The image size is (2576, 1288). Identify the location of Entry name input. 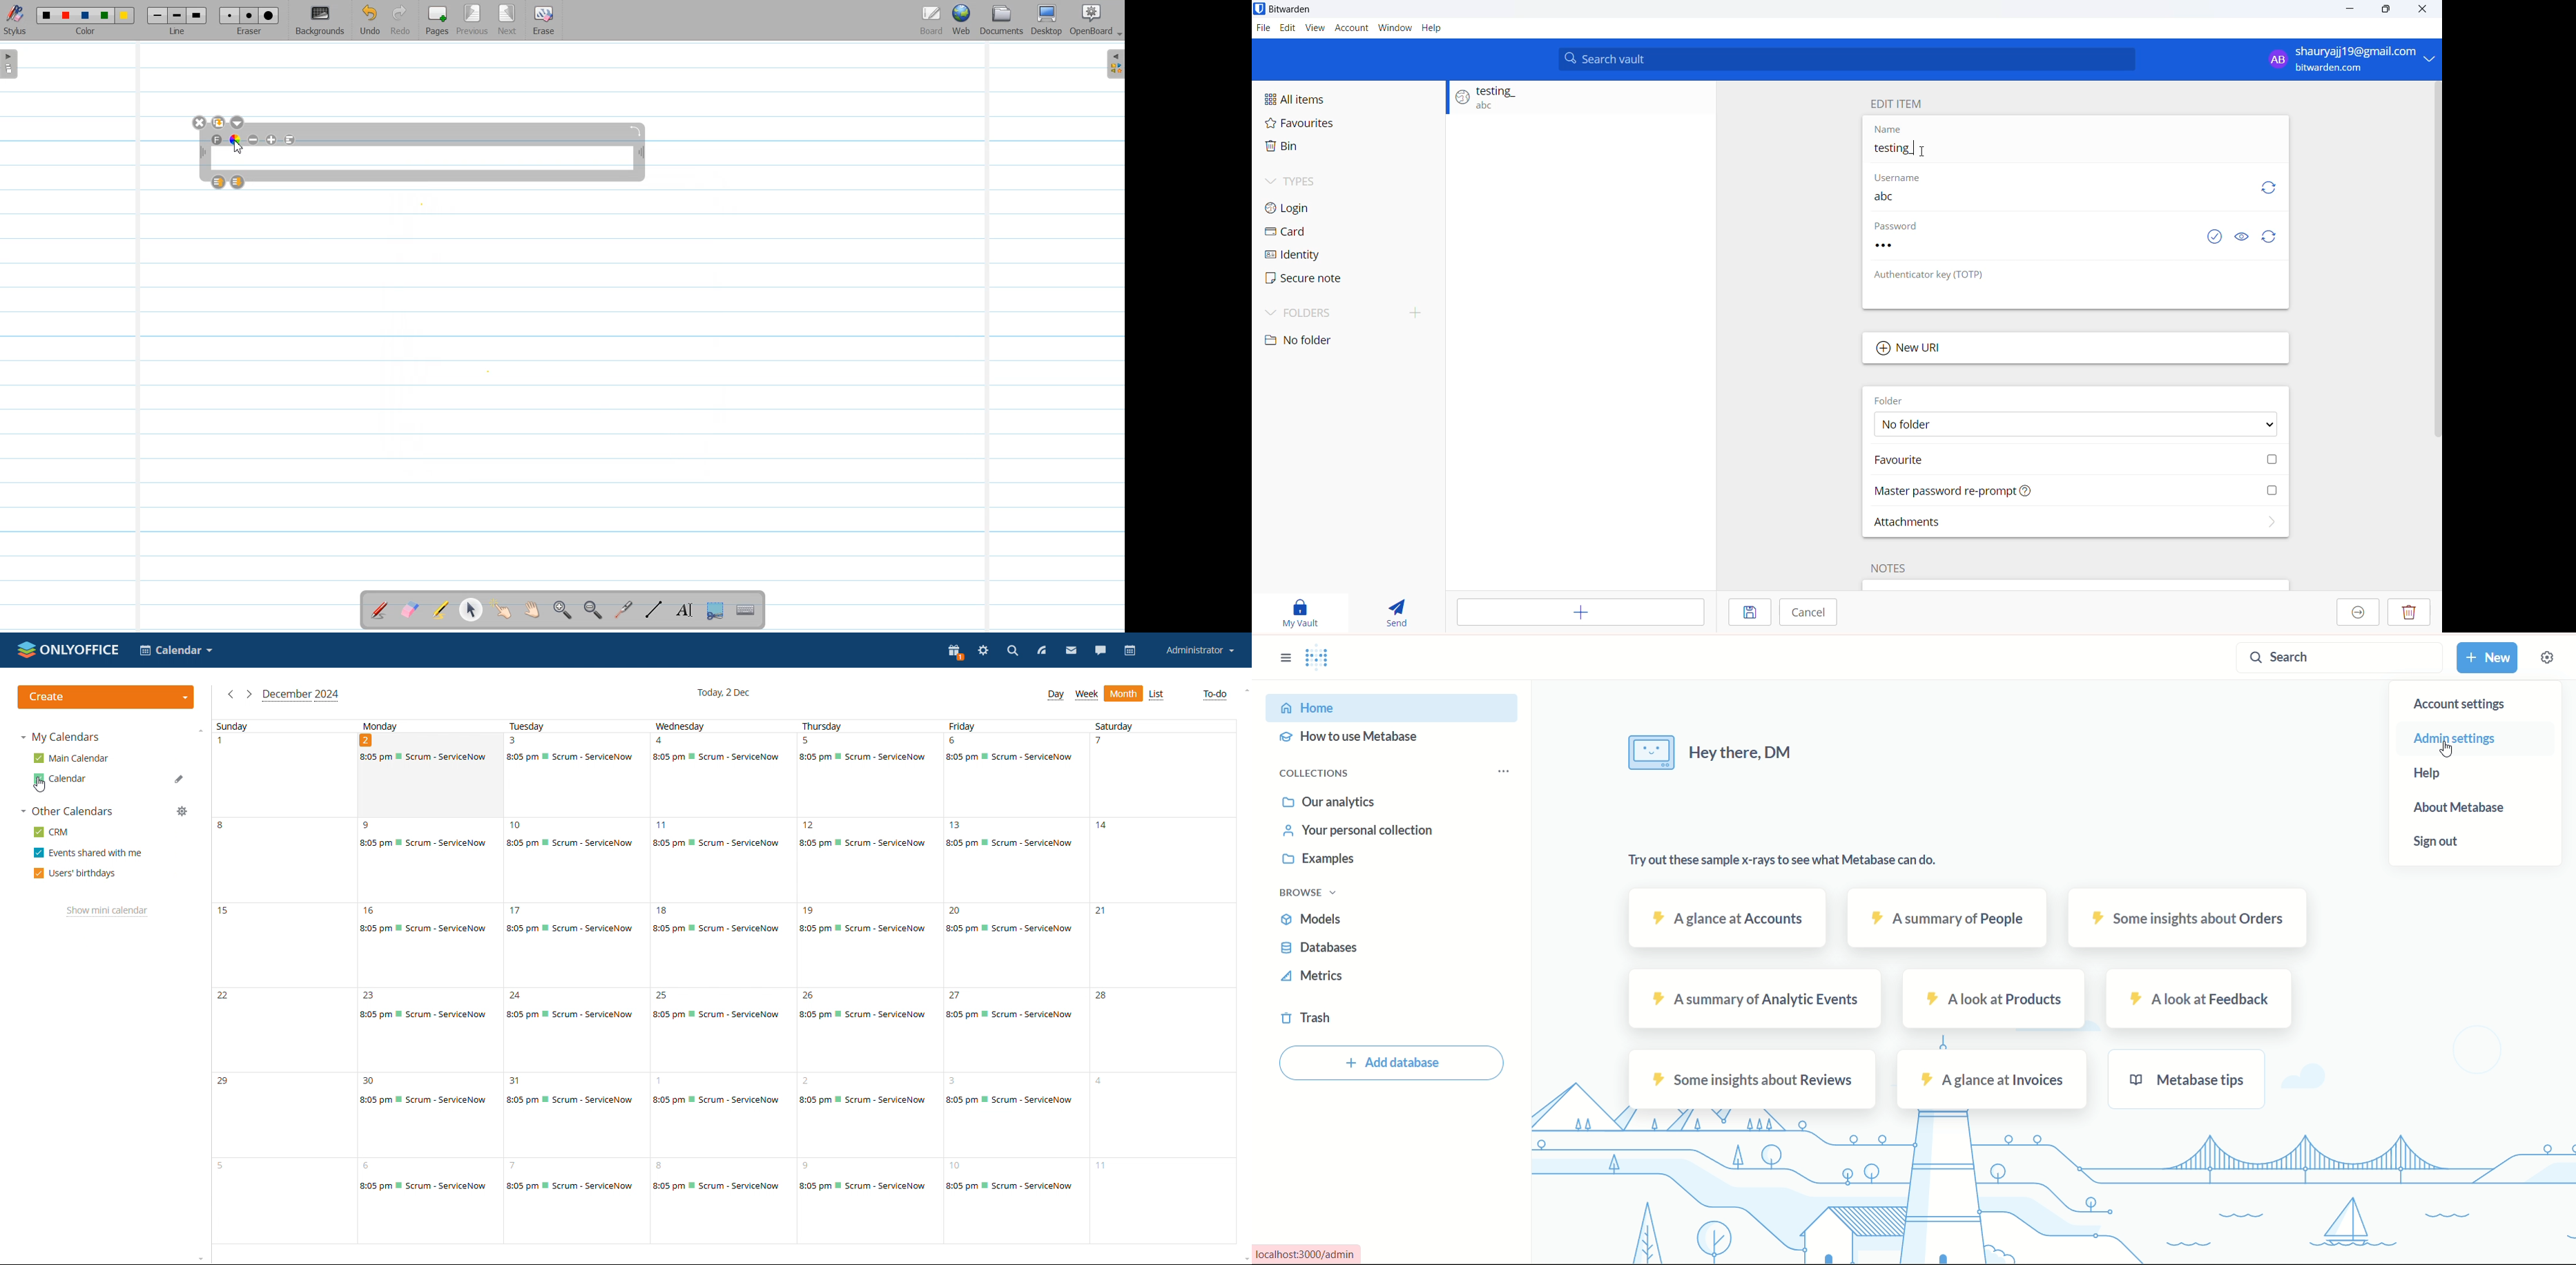
(2069, 150).